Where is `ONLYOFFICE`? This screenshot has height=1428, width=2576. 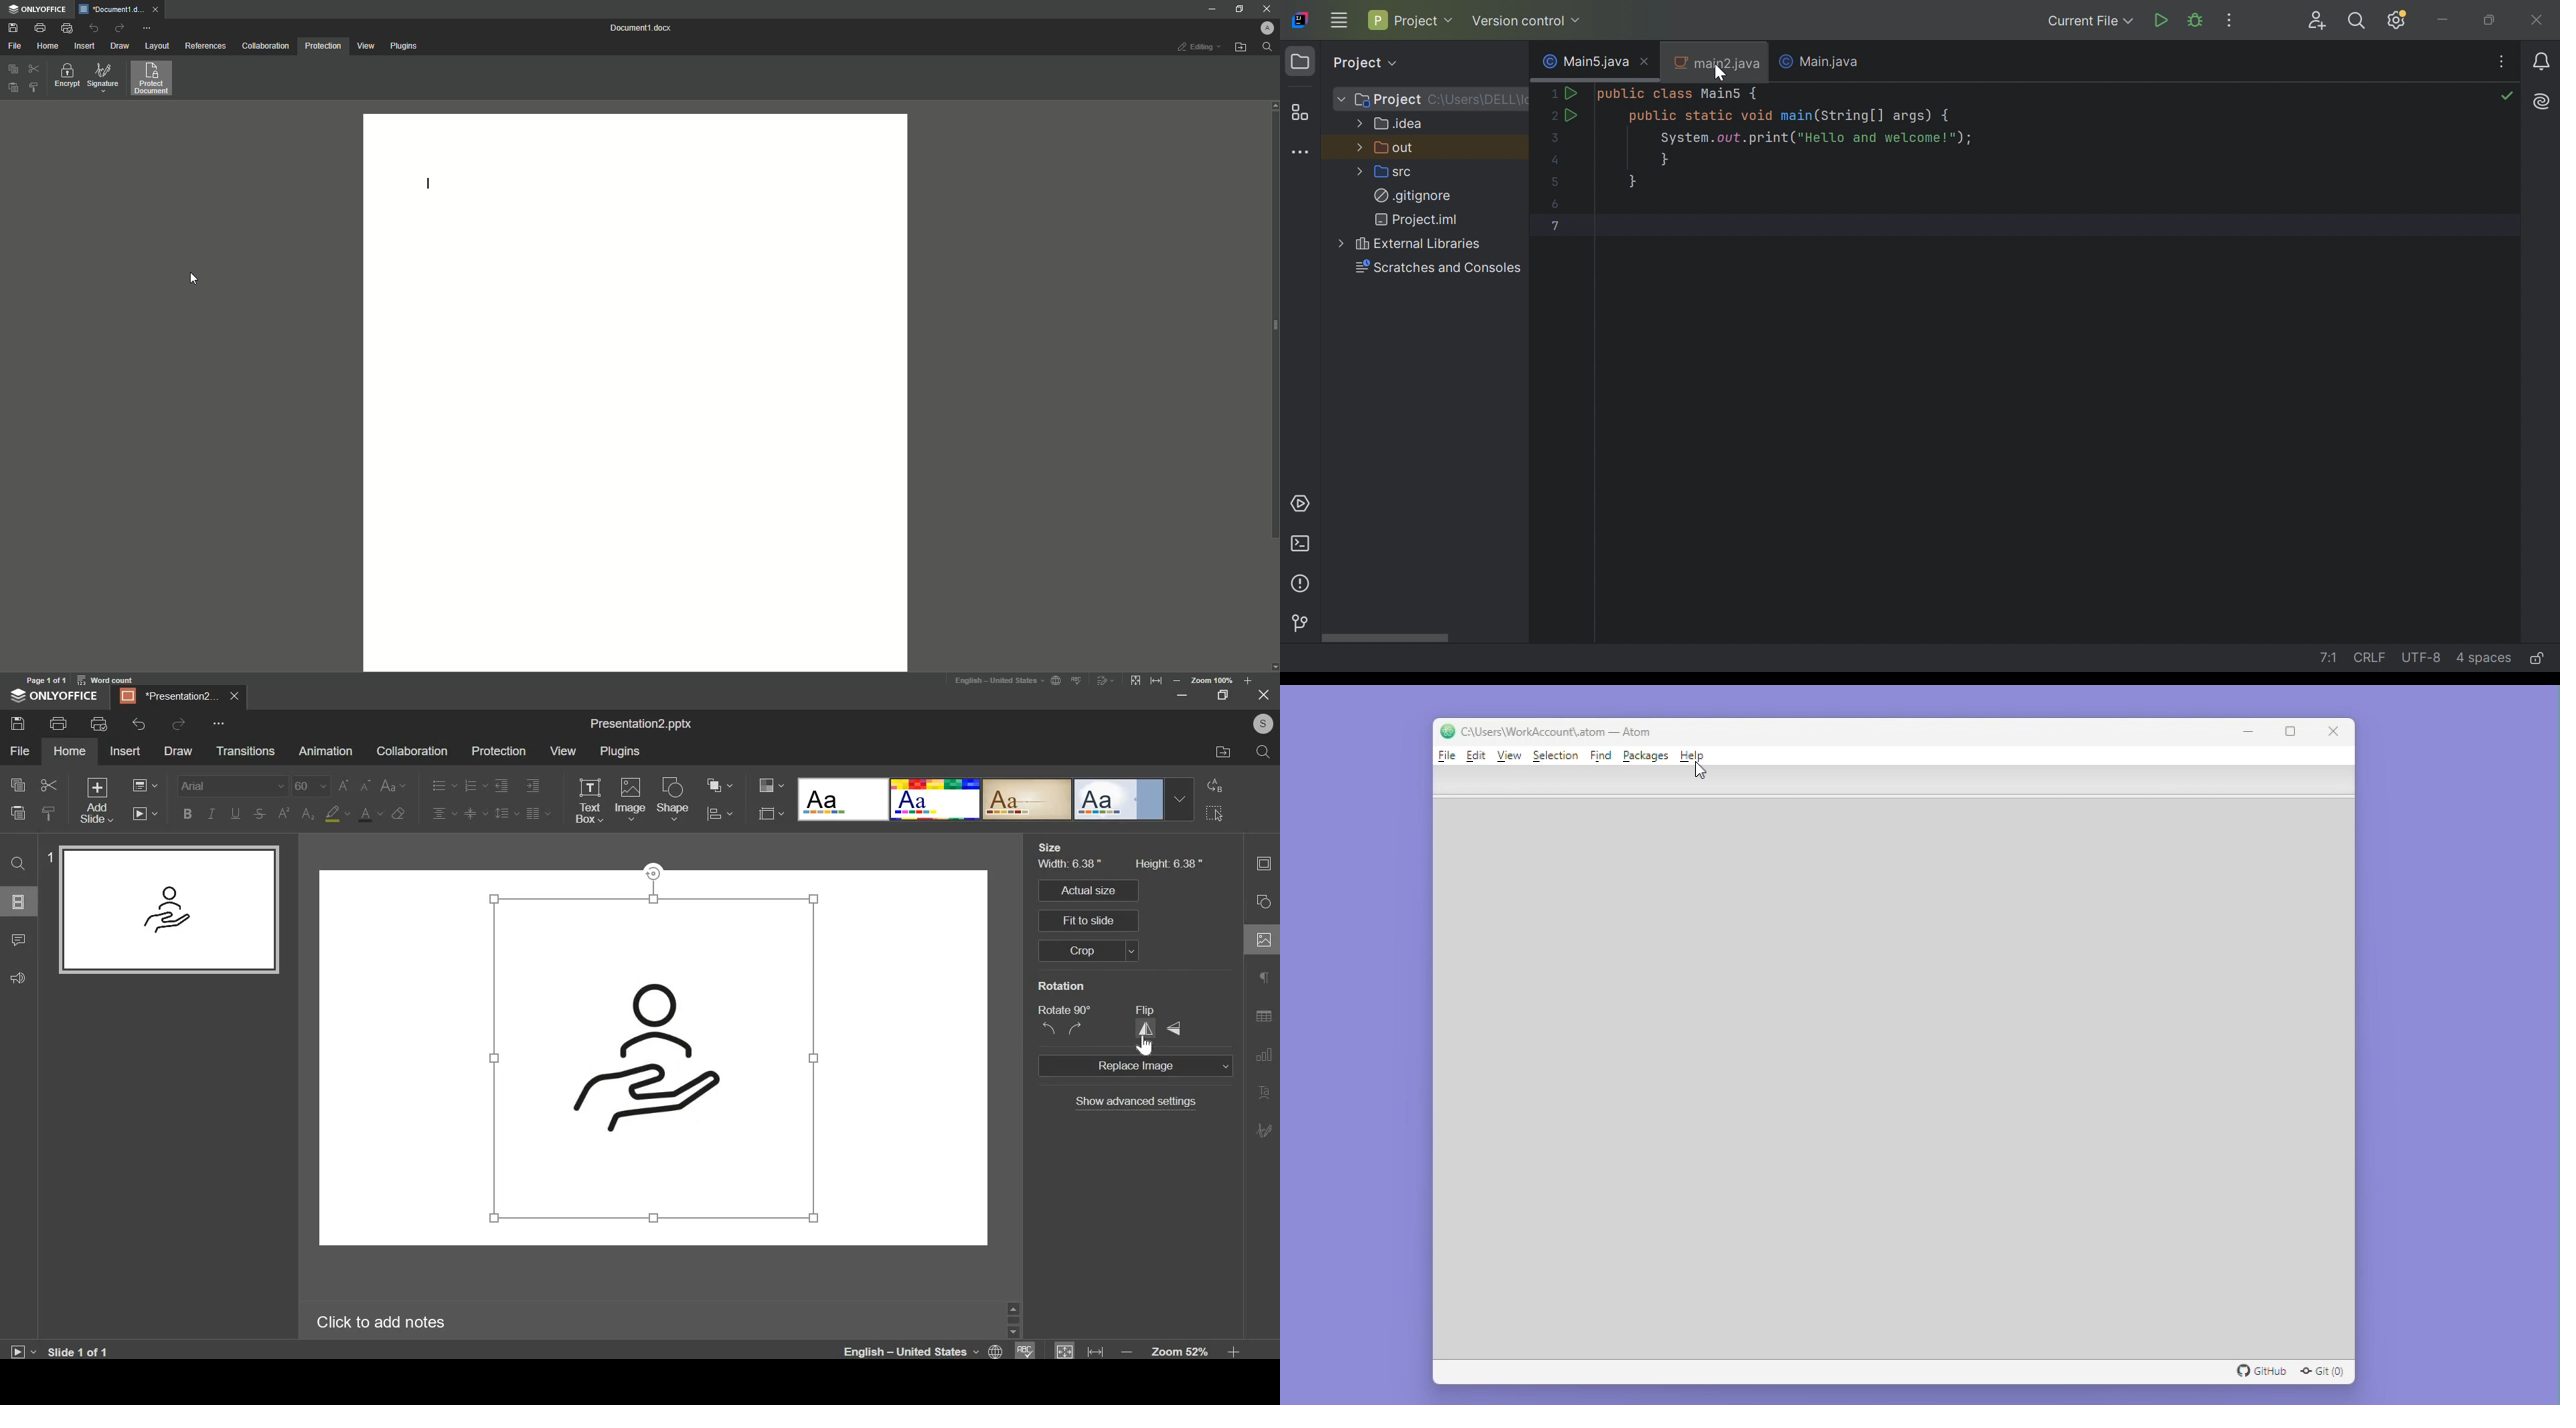
ONLYOFFICE is located at coordinates (40, 10).